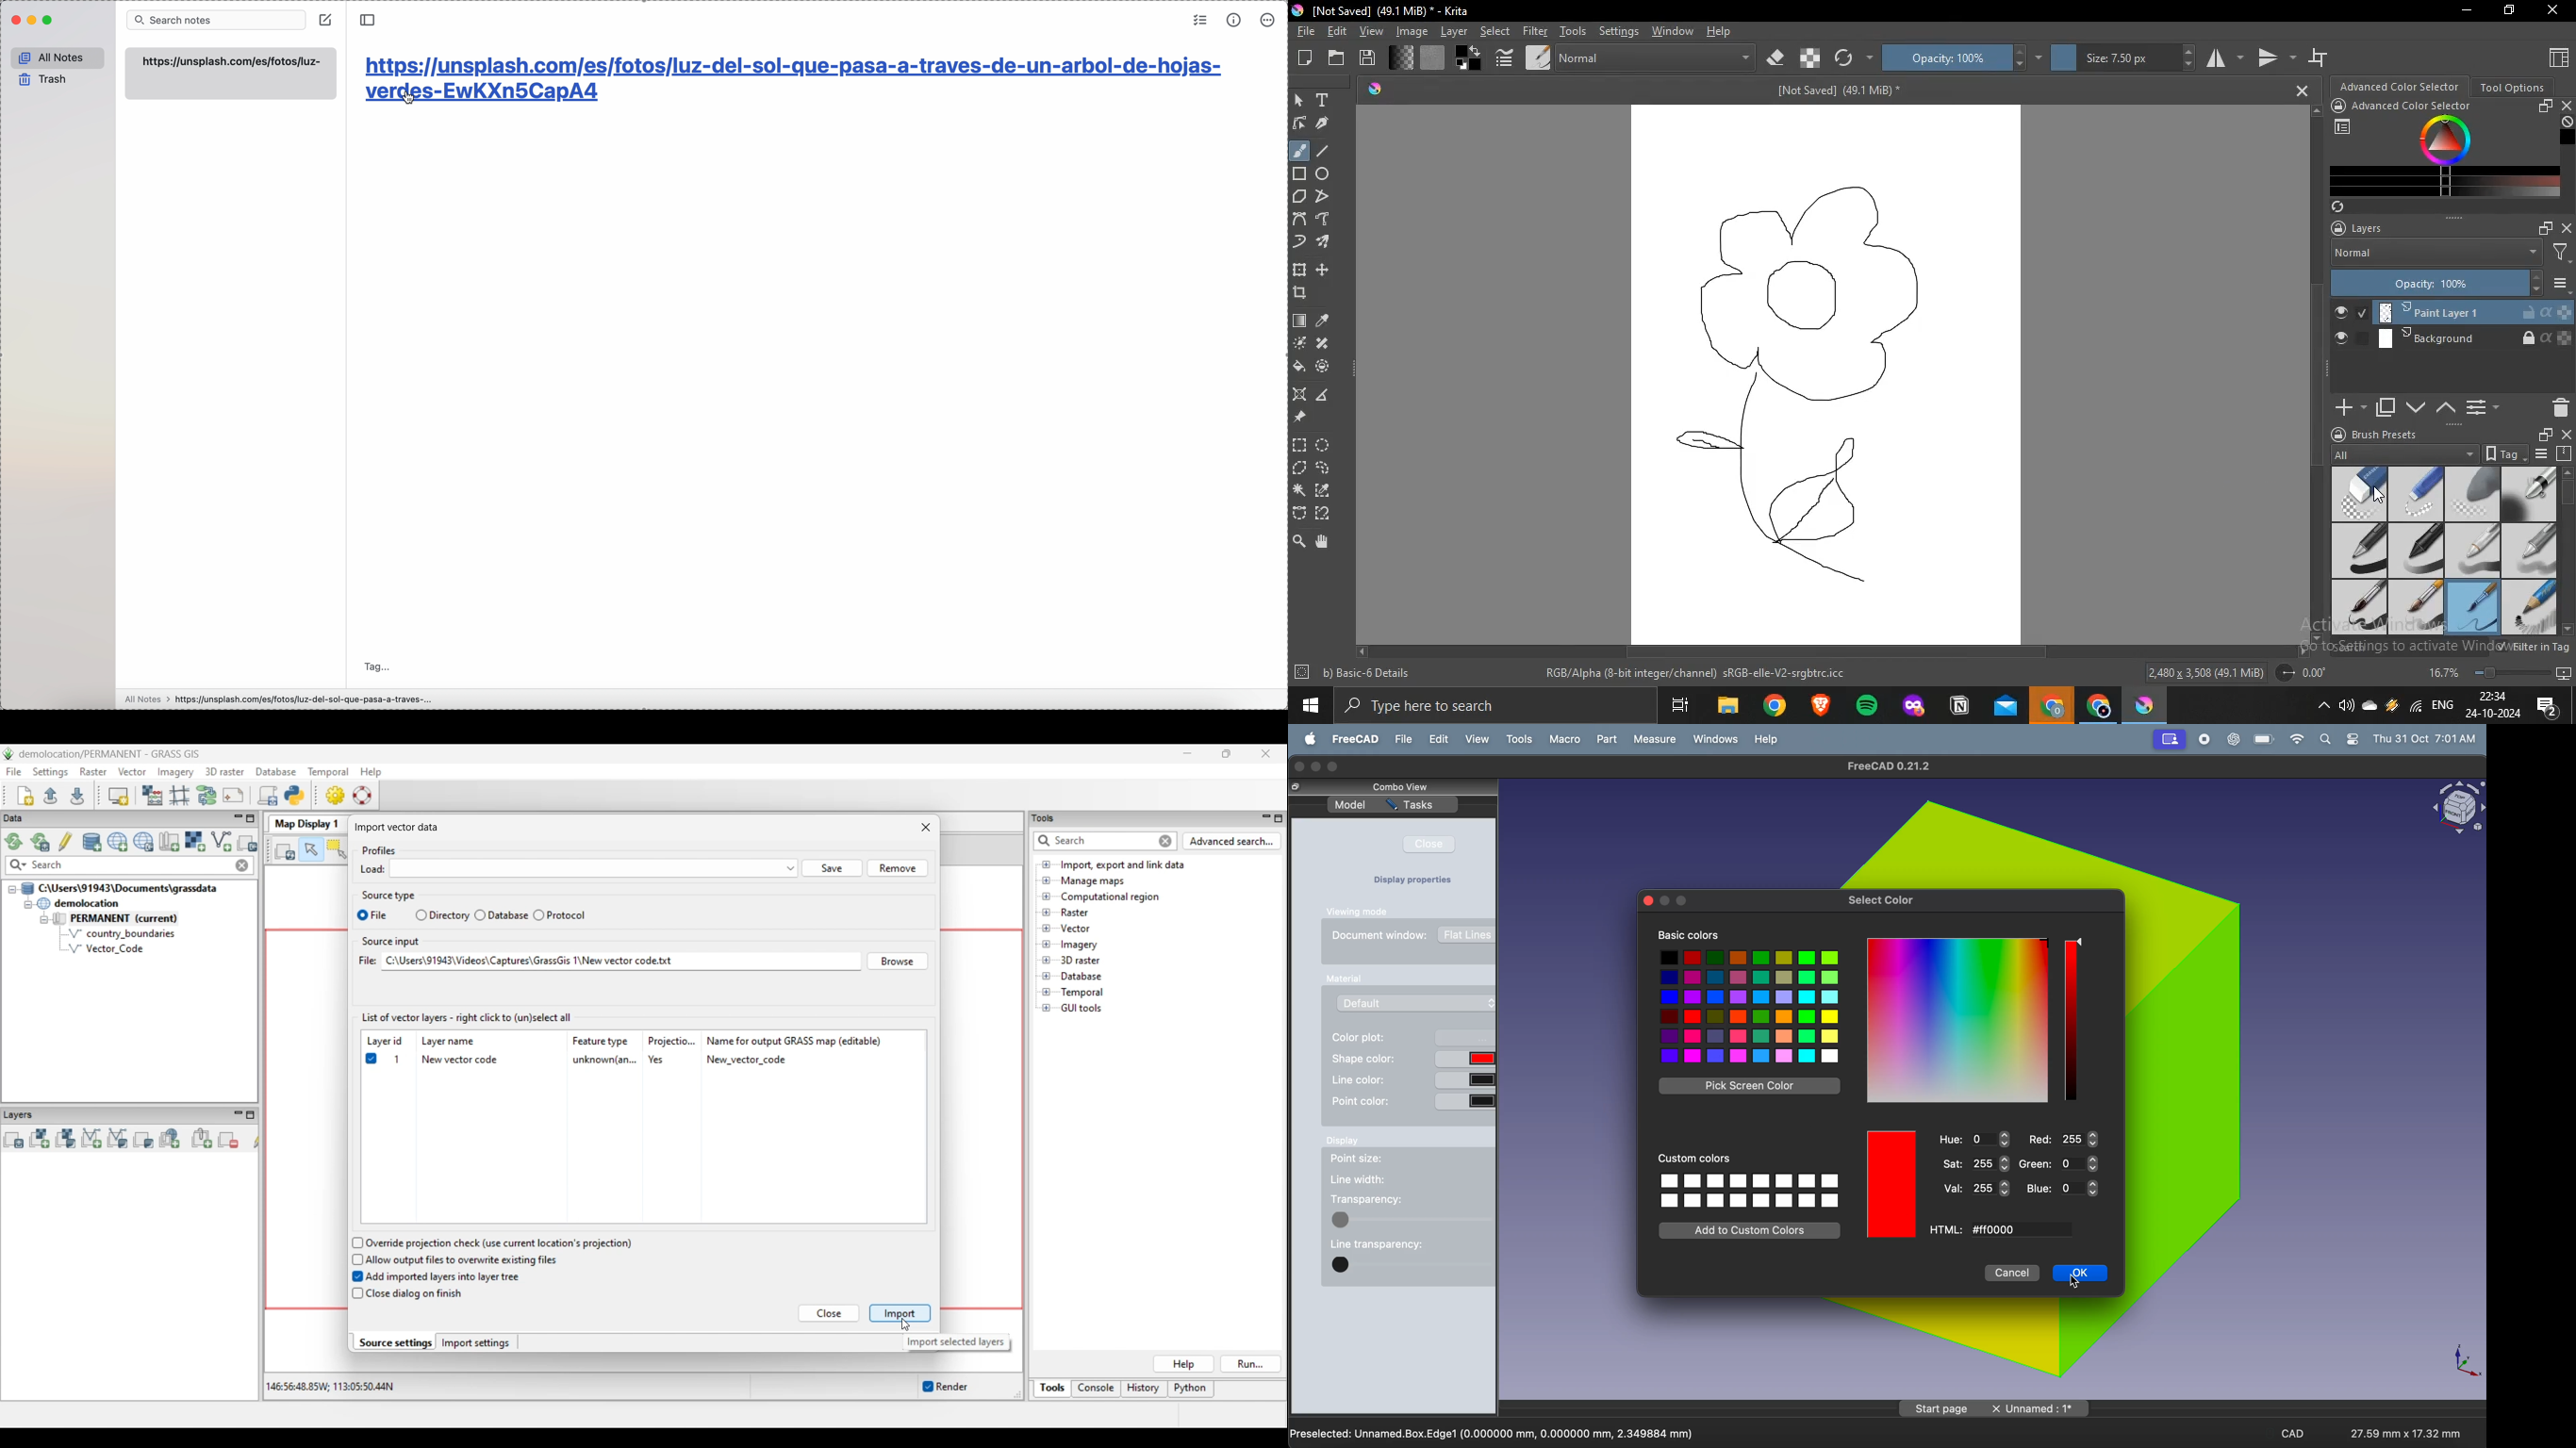 The width and height of the screenshot is (2576, 1456). What do you see at coordinates (2418, 106) in the screenshot?
I see `advanced color selector` at bounding box center [2418, 106].